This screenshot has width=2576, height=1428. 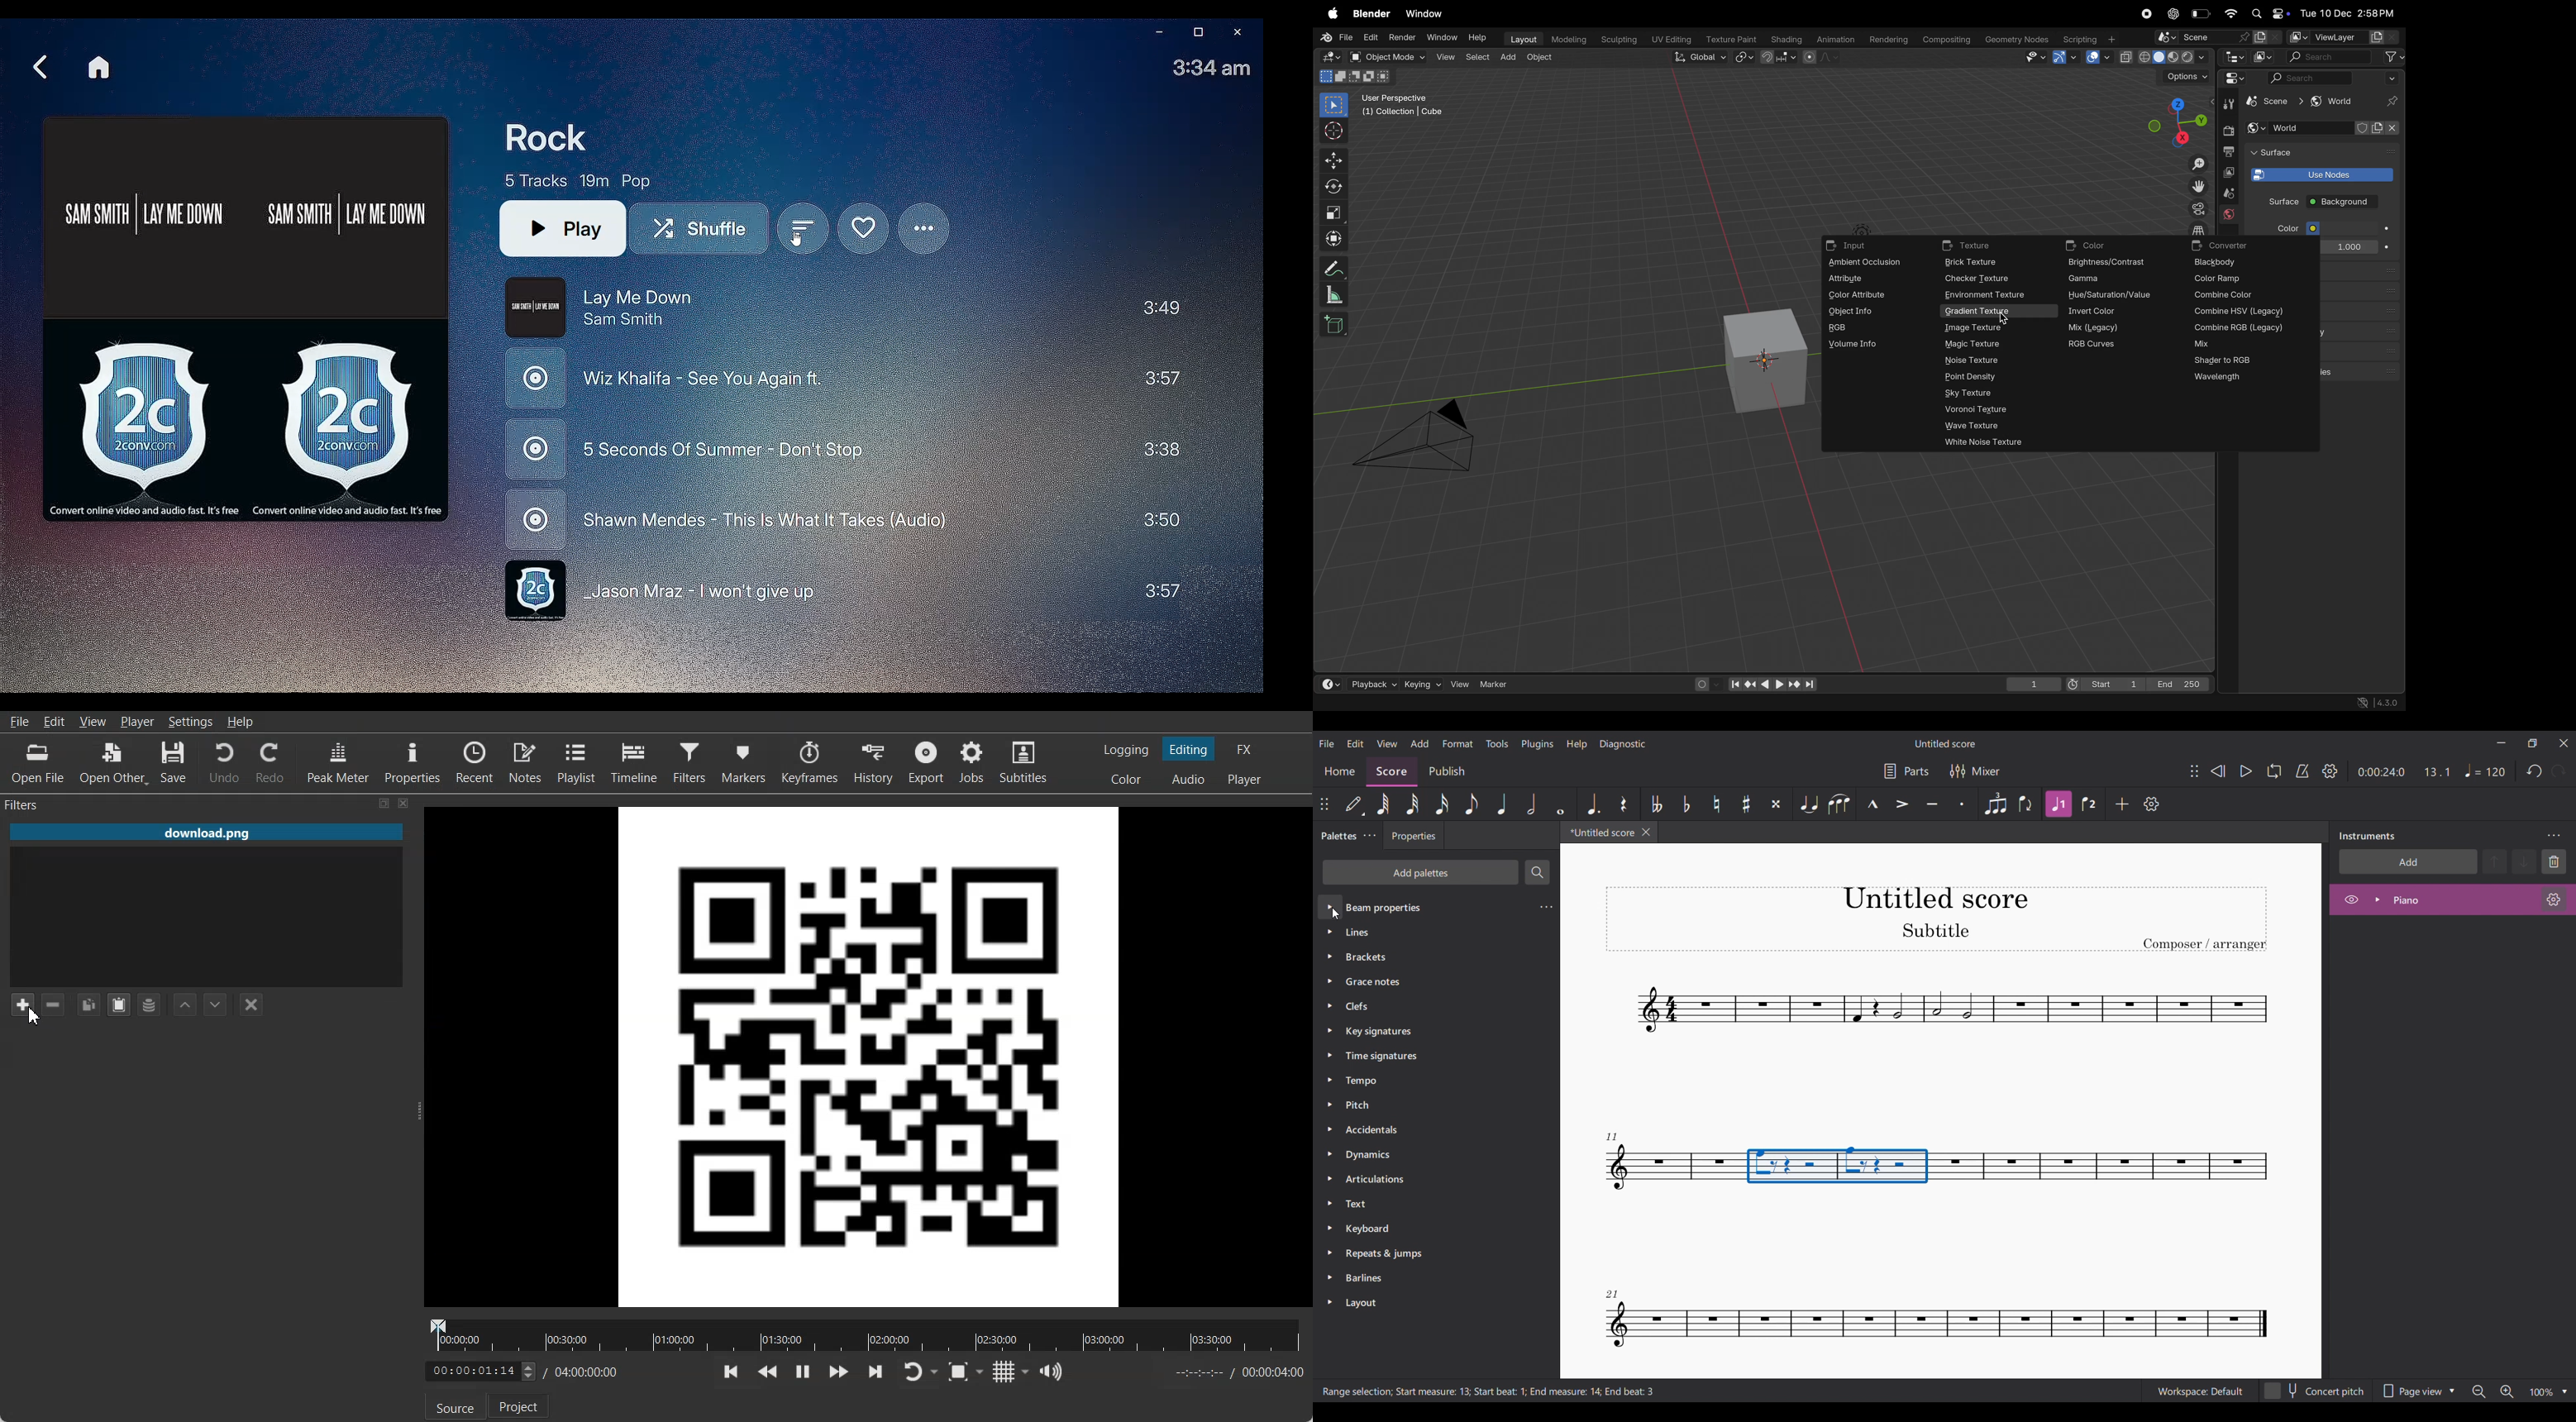 What do you see at coordinates (1387, 57) in the screenshot?
I see `object mode` at bounding box center [1387, 57].